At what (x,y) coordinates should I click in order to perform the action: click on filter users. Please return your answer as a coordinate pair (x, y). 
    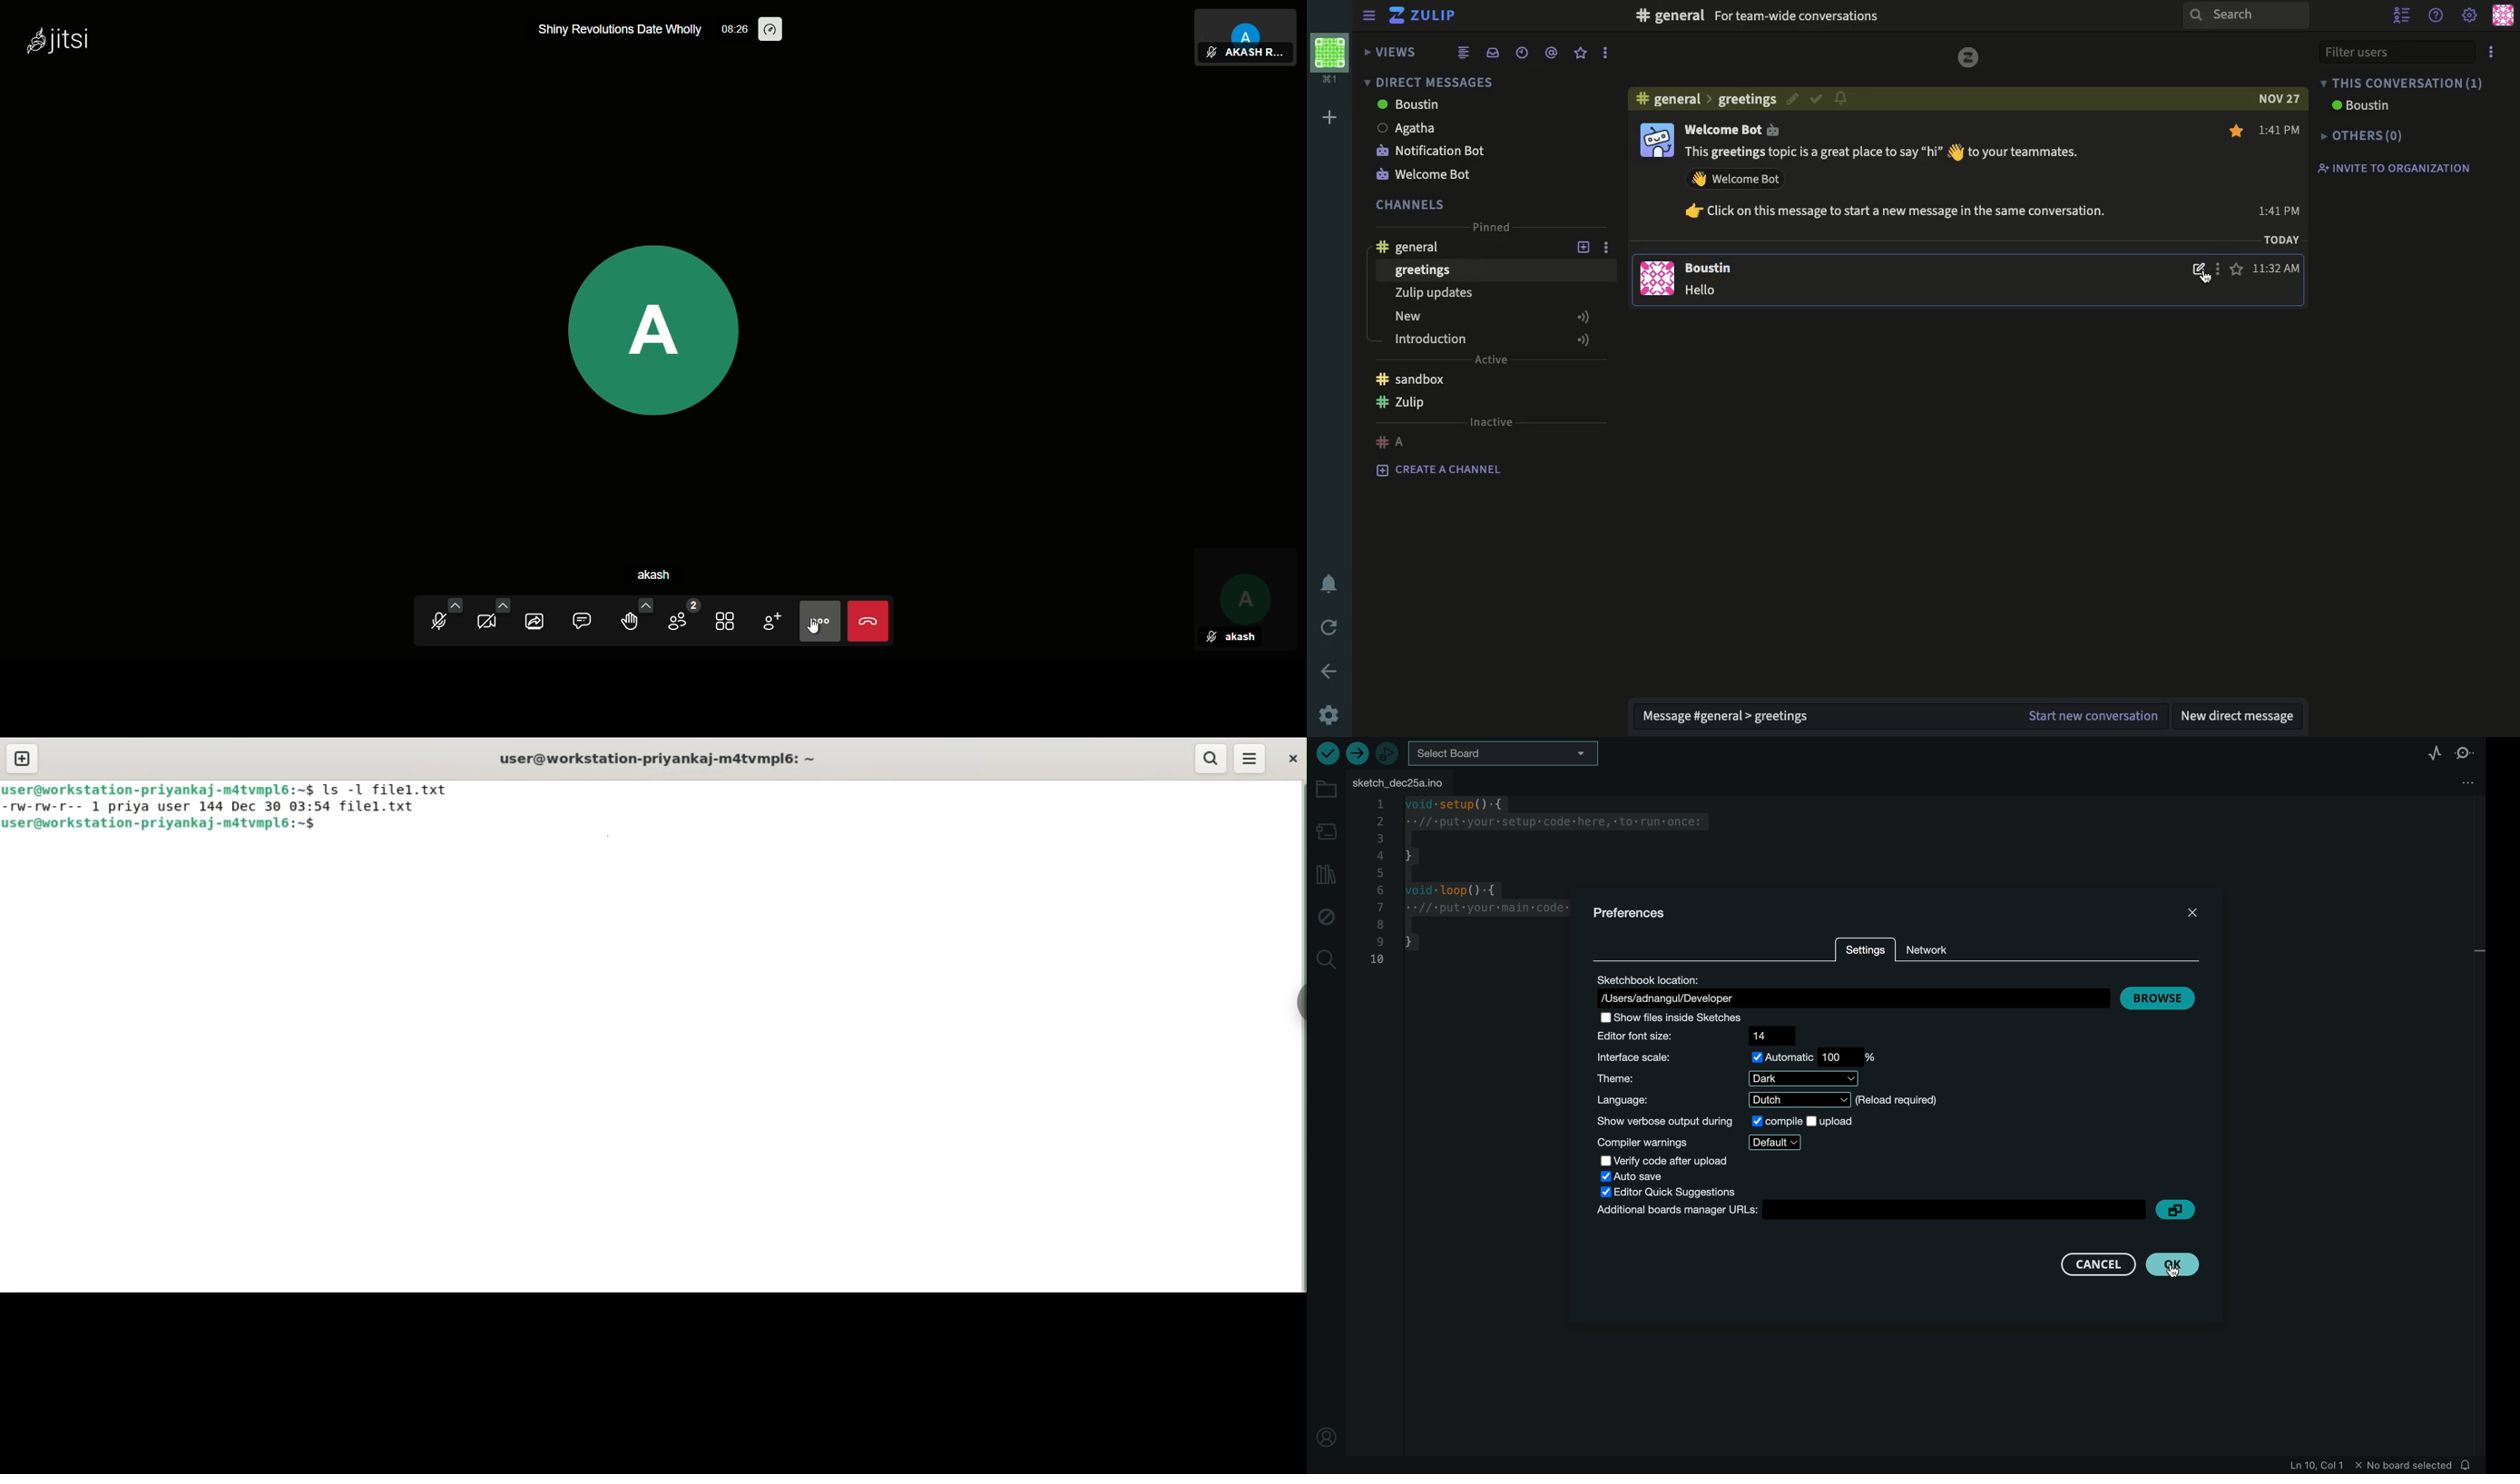
    Looking at the image, I should click on (2395, 50).